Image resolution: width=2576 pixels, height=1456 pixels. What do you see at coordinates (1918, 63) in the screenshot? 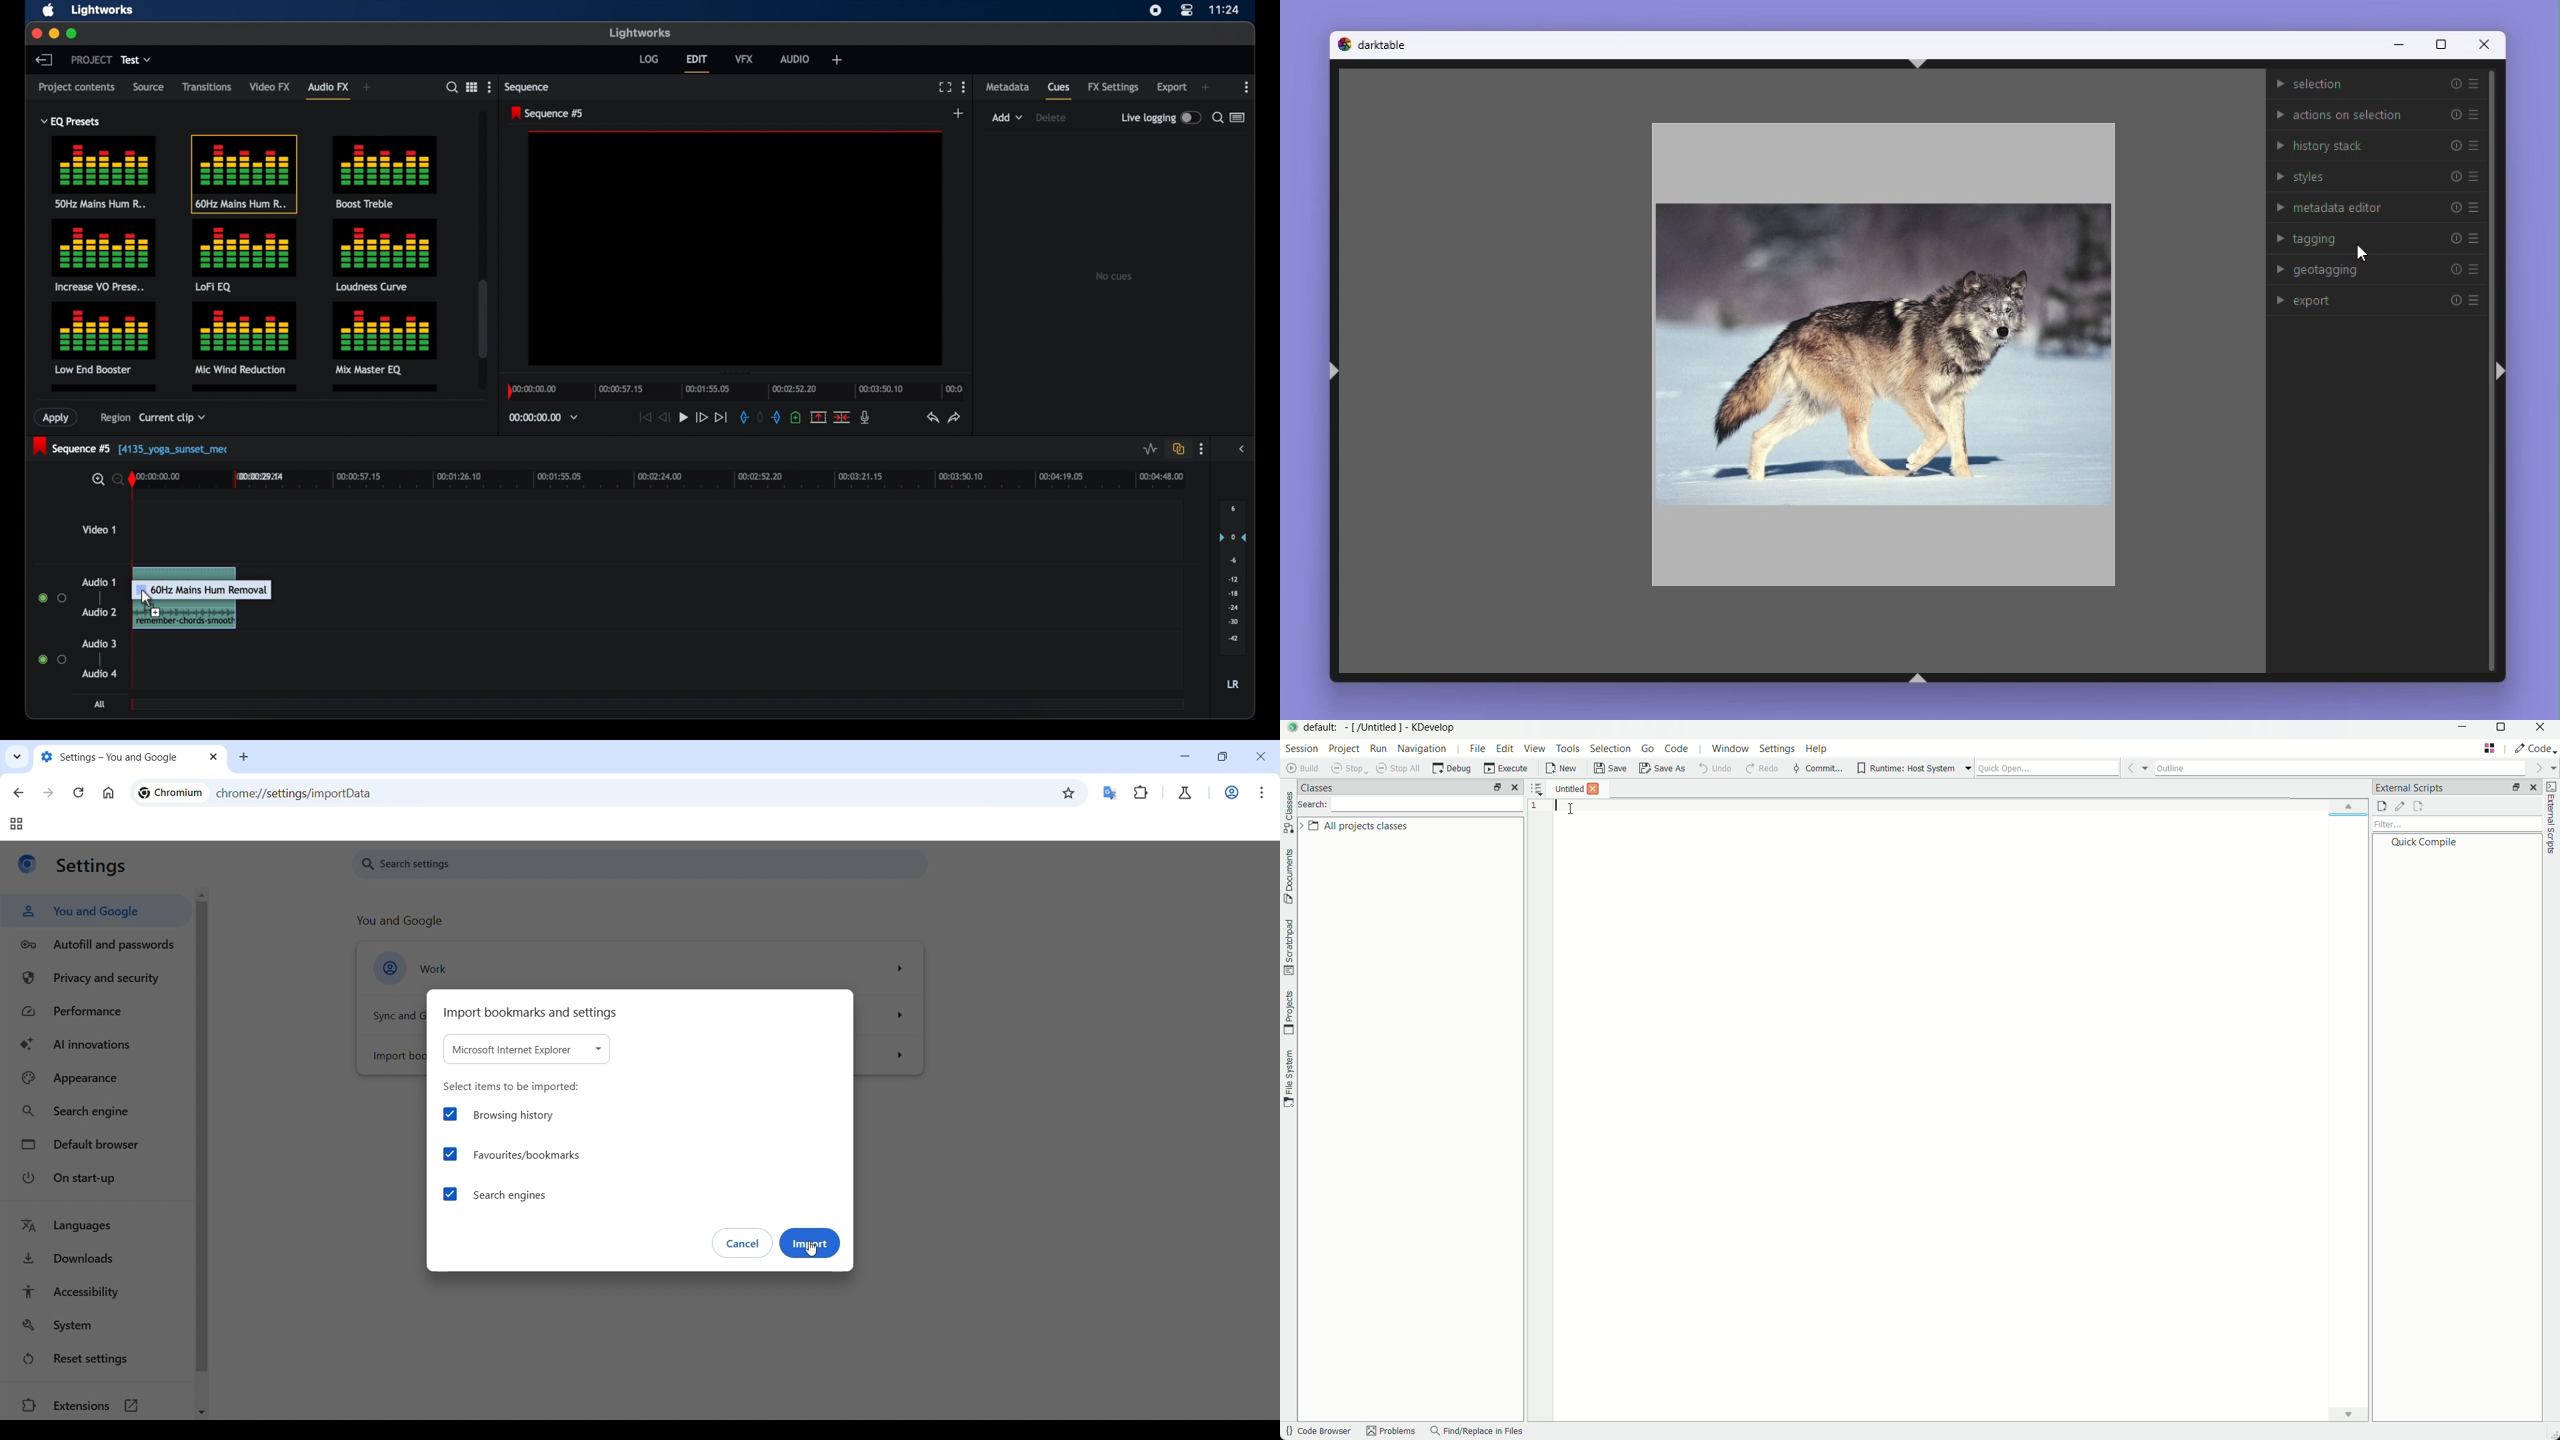
I see `ctrl+shift+t` at bounding box center [1918, 63].